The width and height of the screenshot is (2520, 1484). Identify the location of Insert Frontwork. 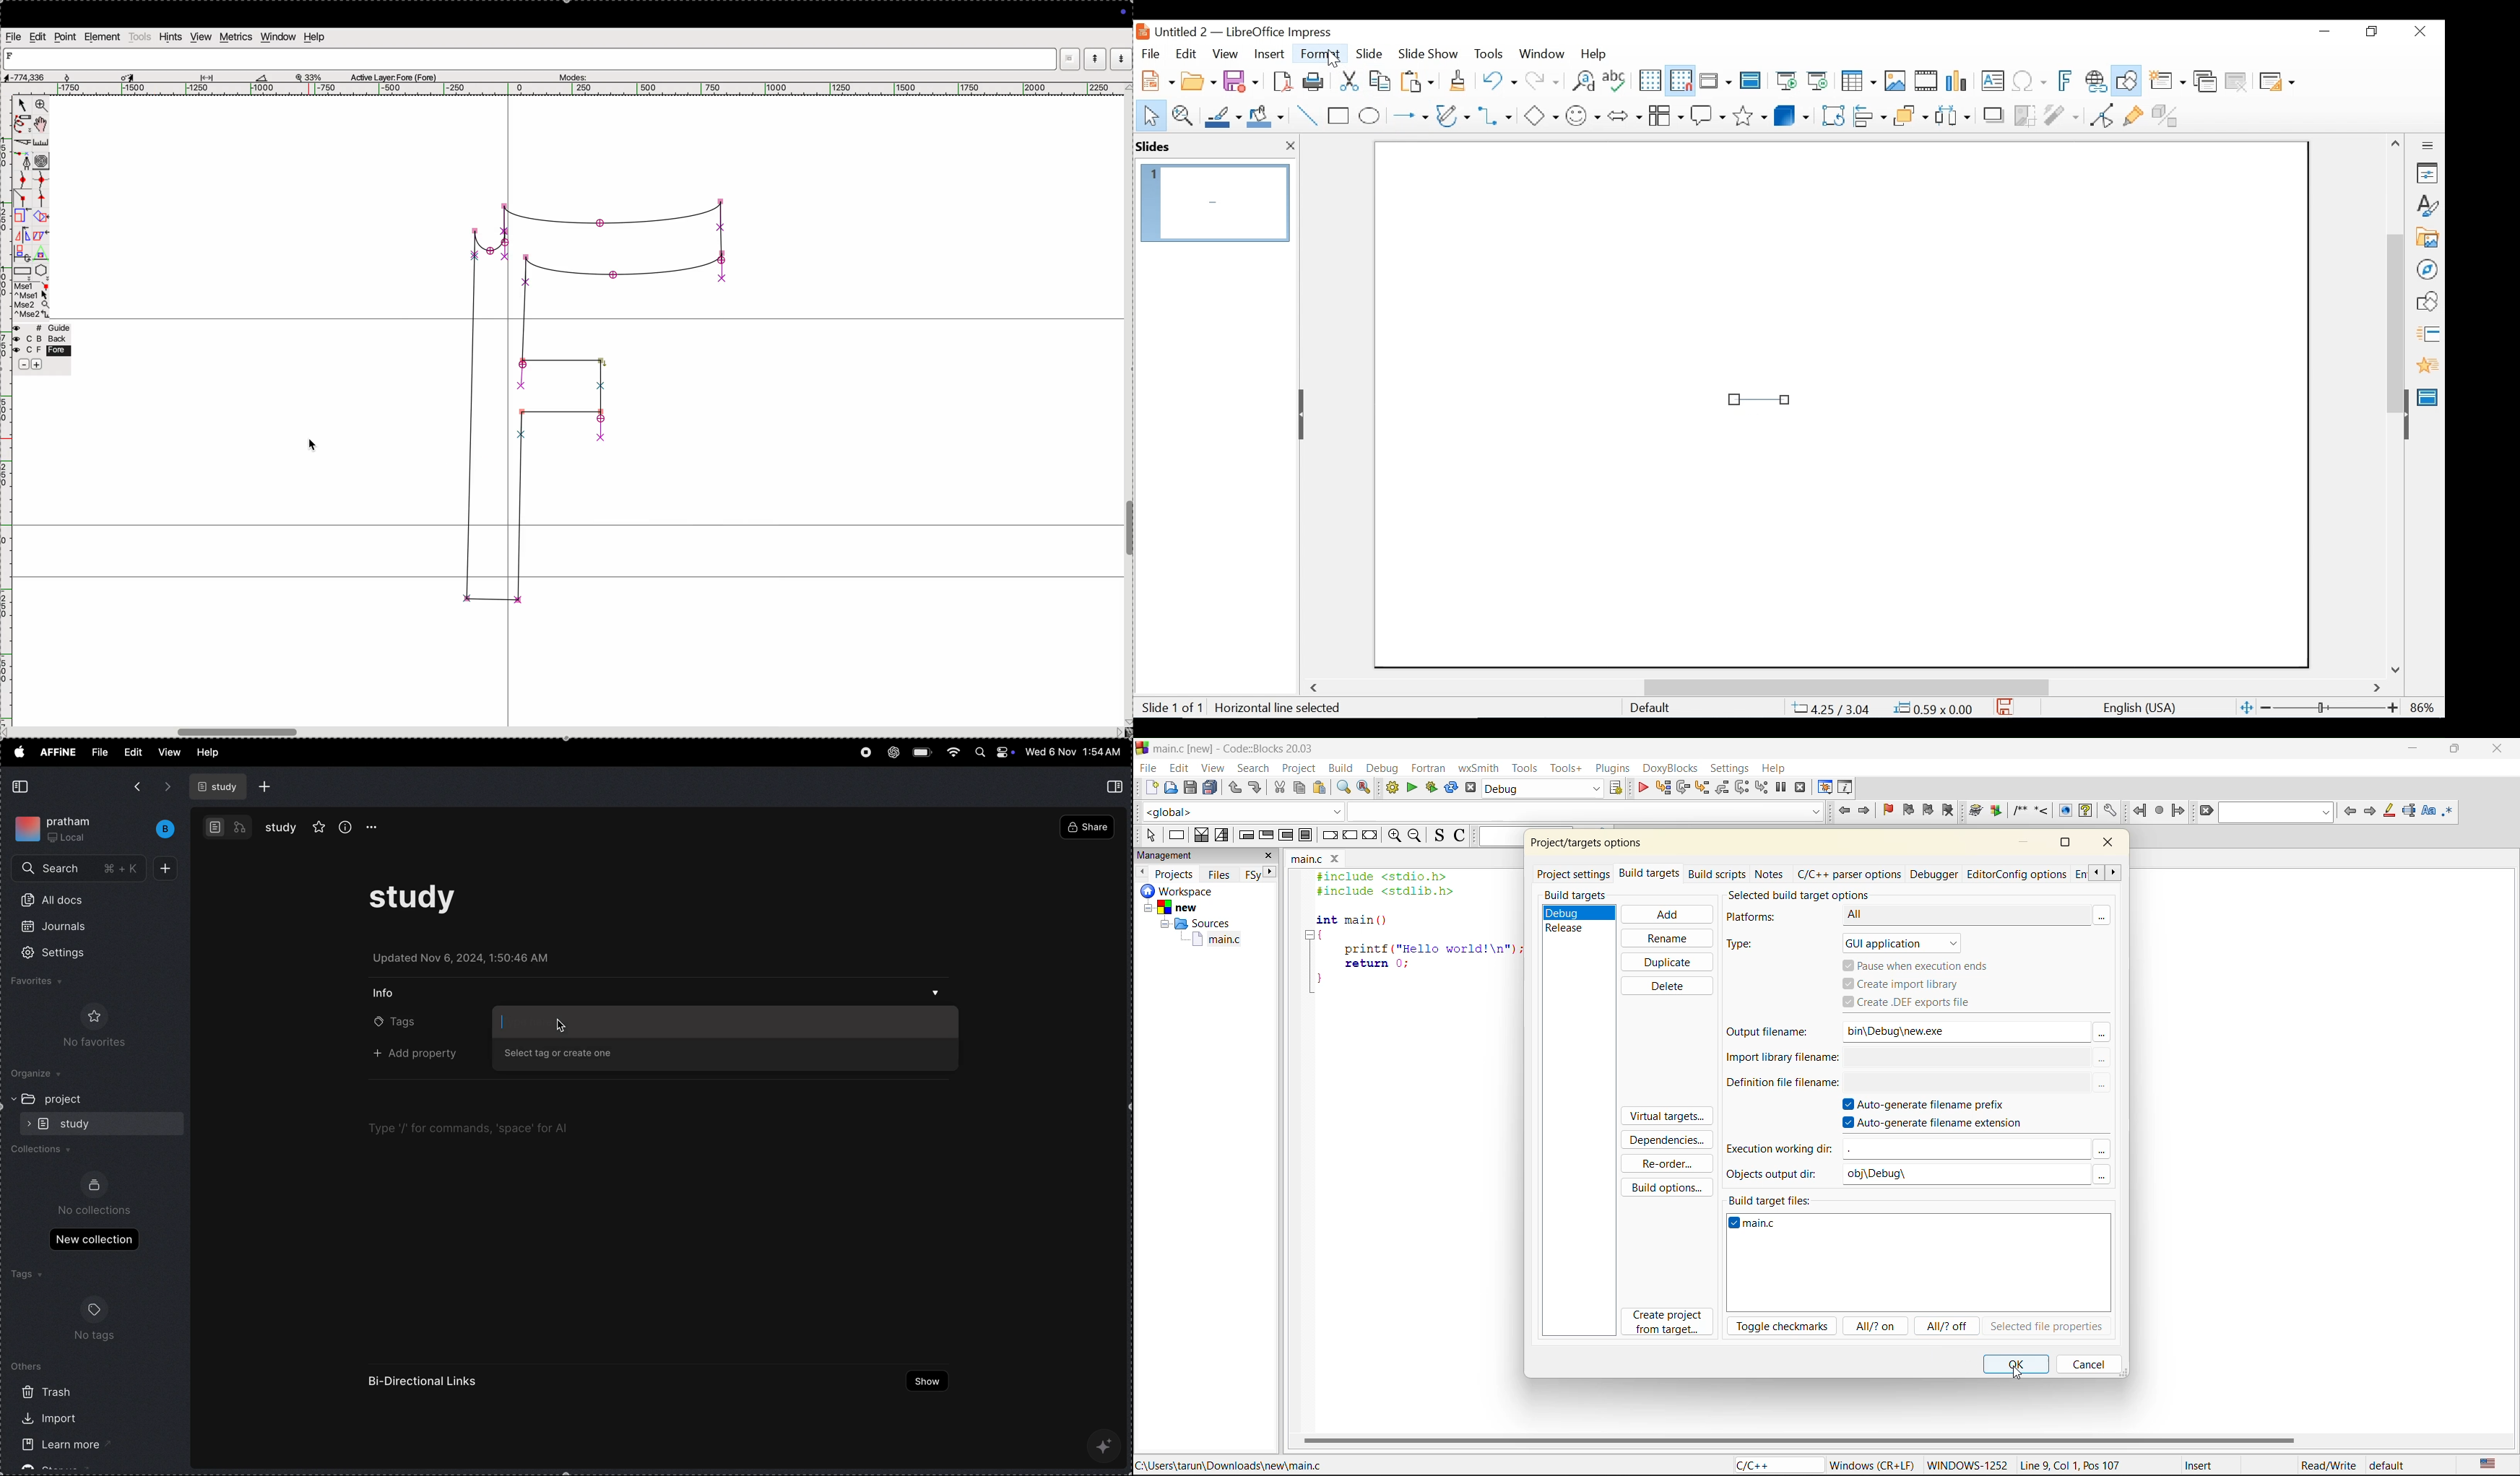
(2067, 81).